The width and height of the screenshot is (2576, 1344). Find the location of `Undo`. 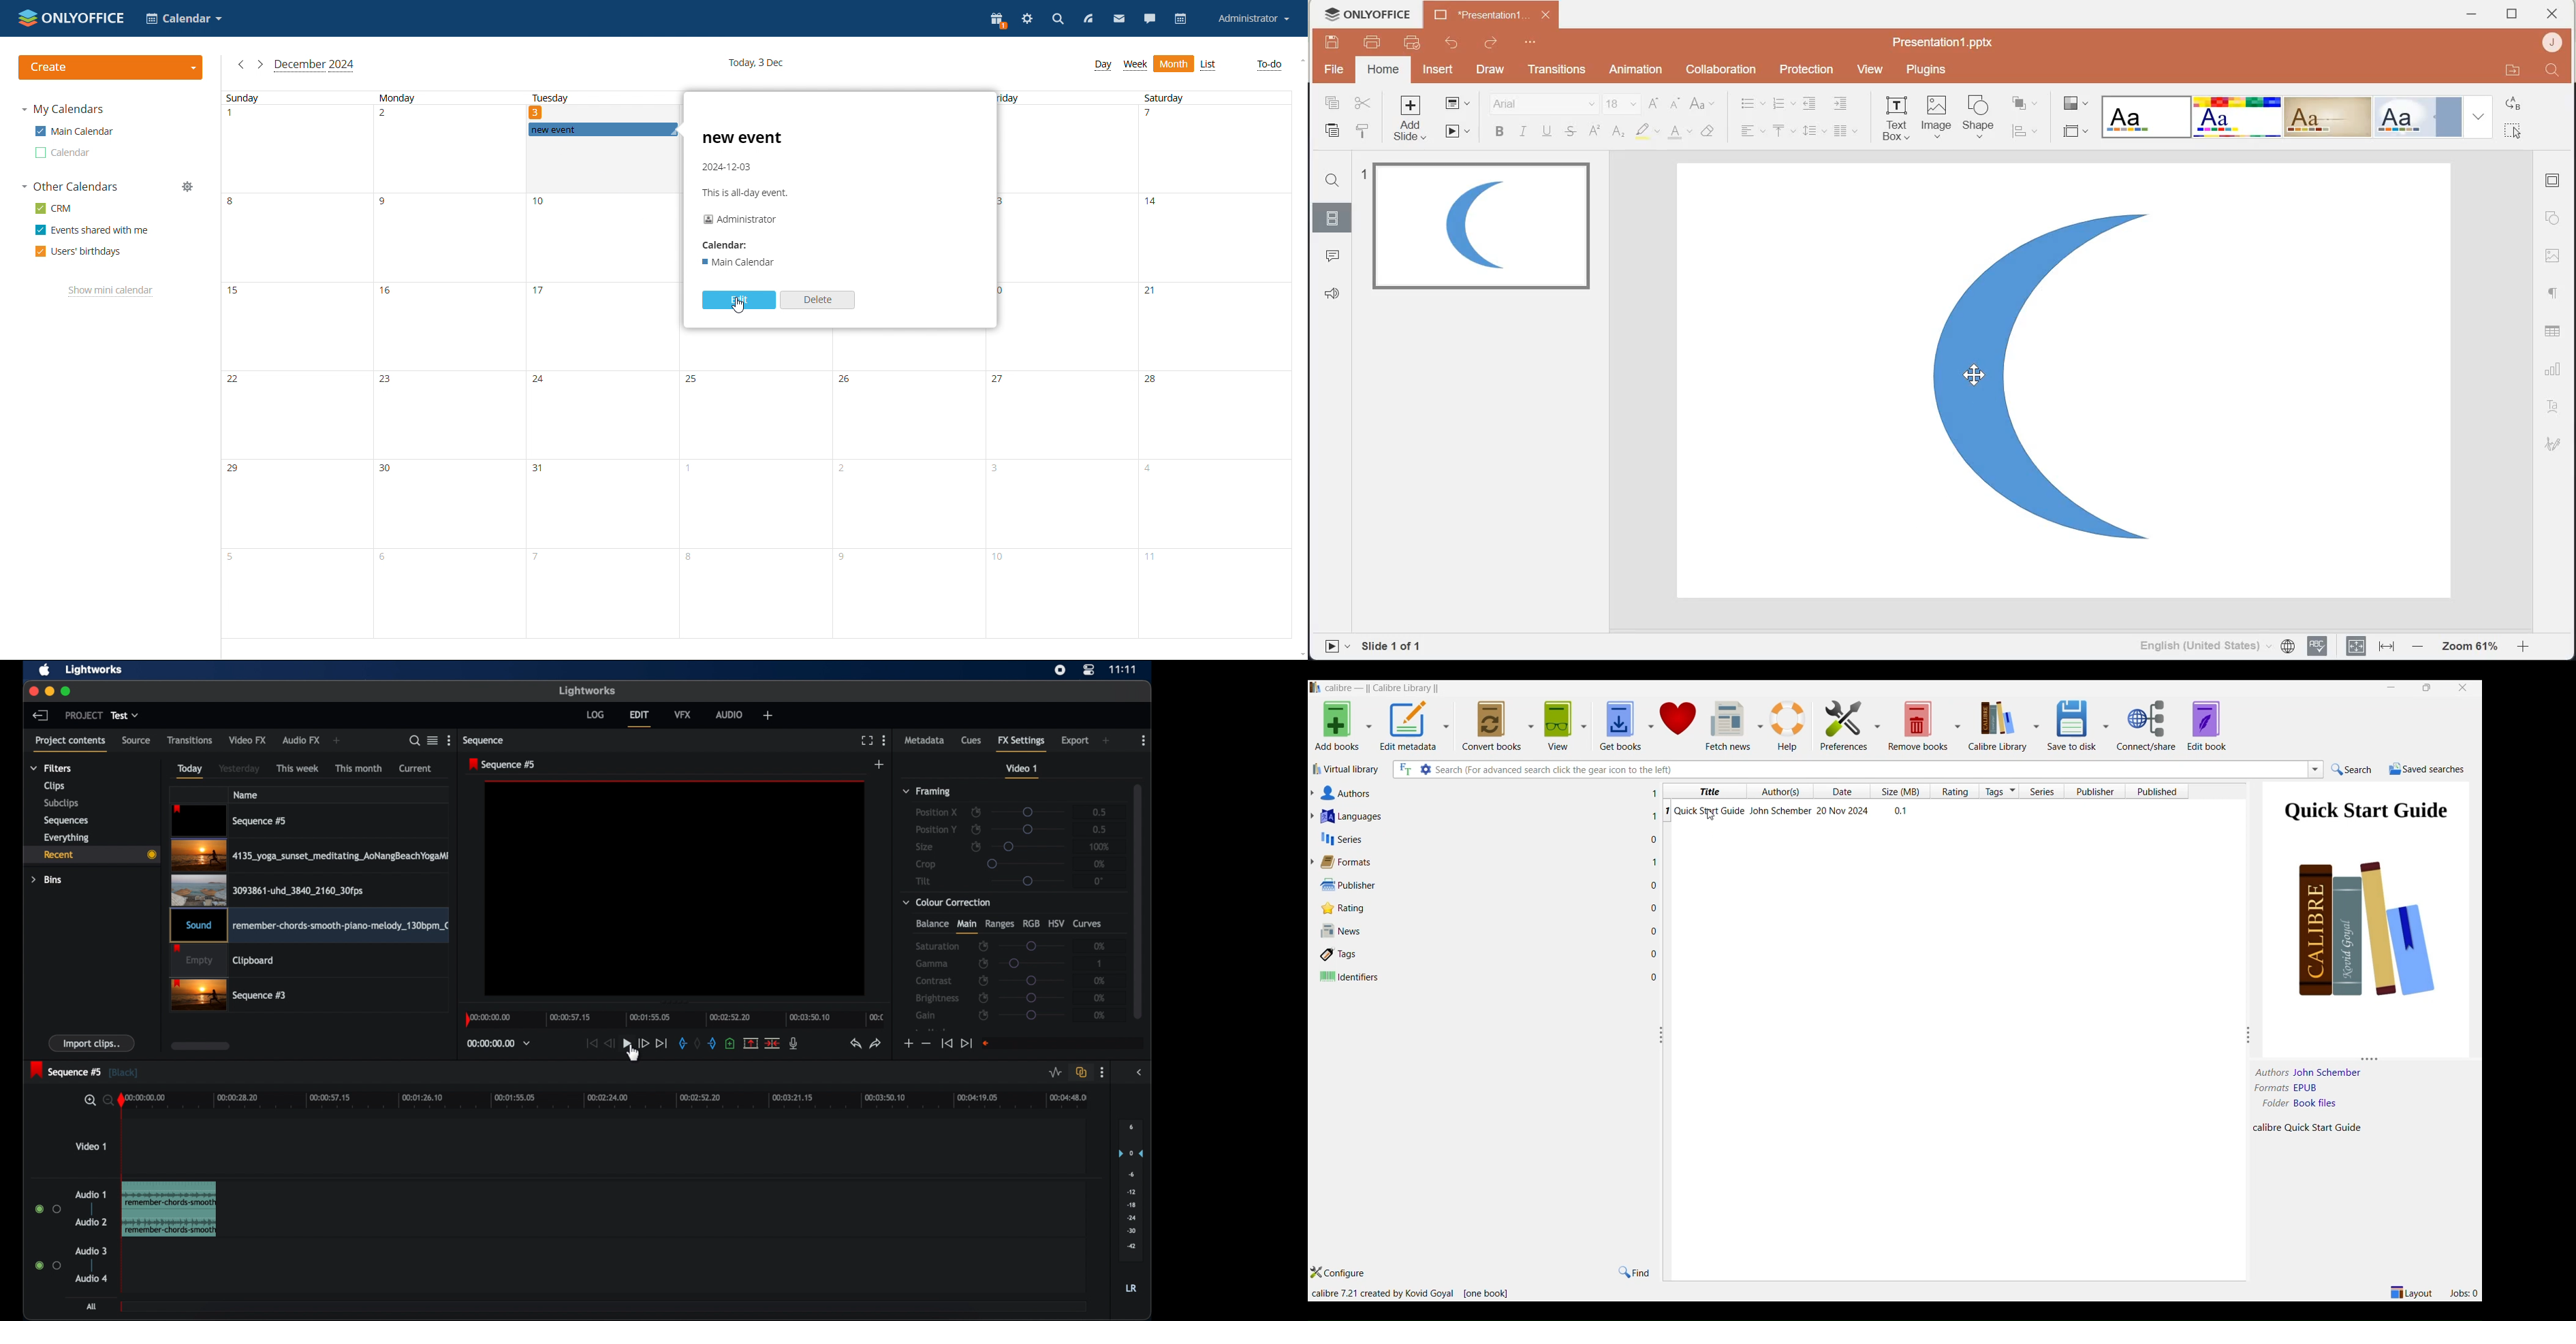

Undo is located at coordinates (1450, 44).